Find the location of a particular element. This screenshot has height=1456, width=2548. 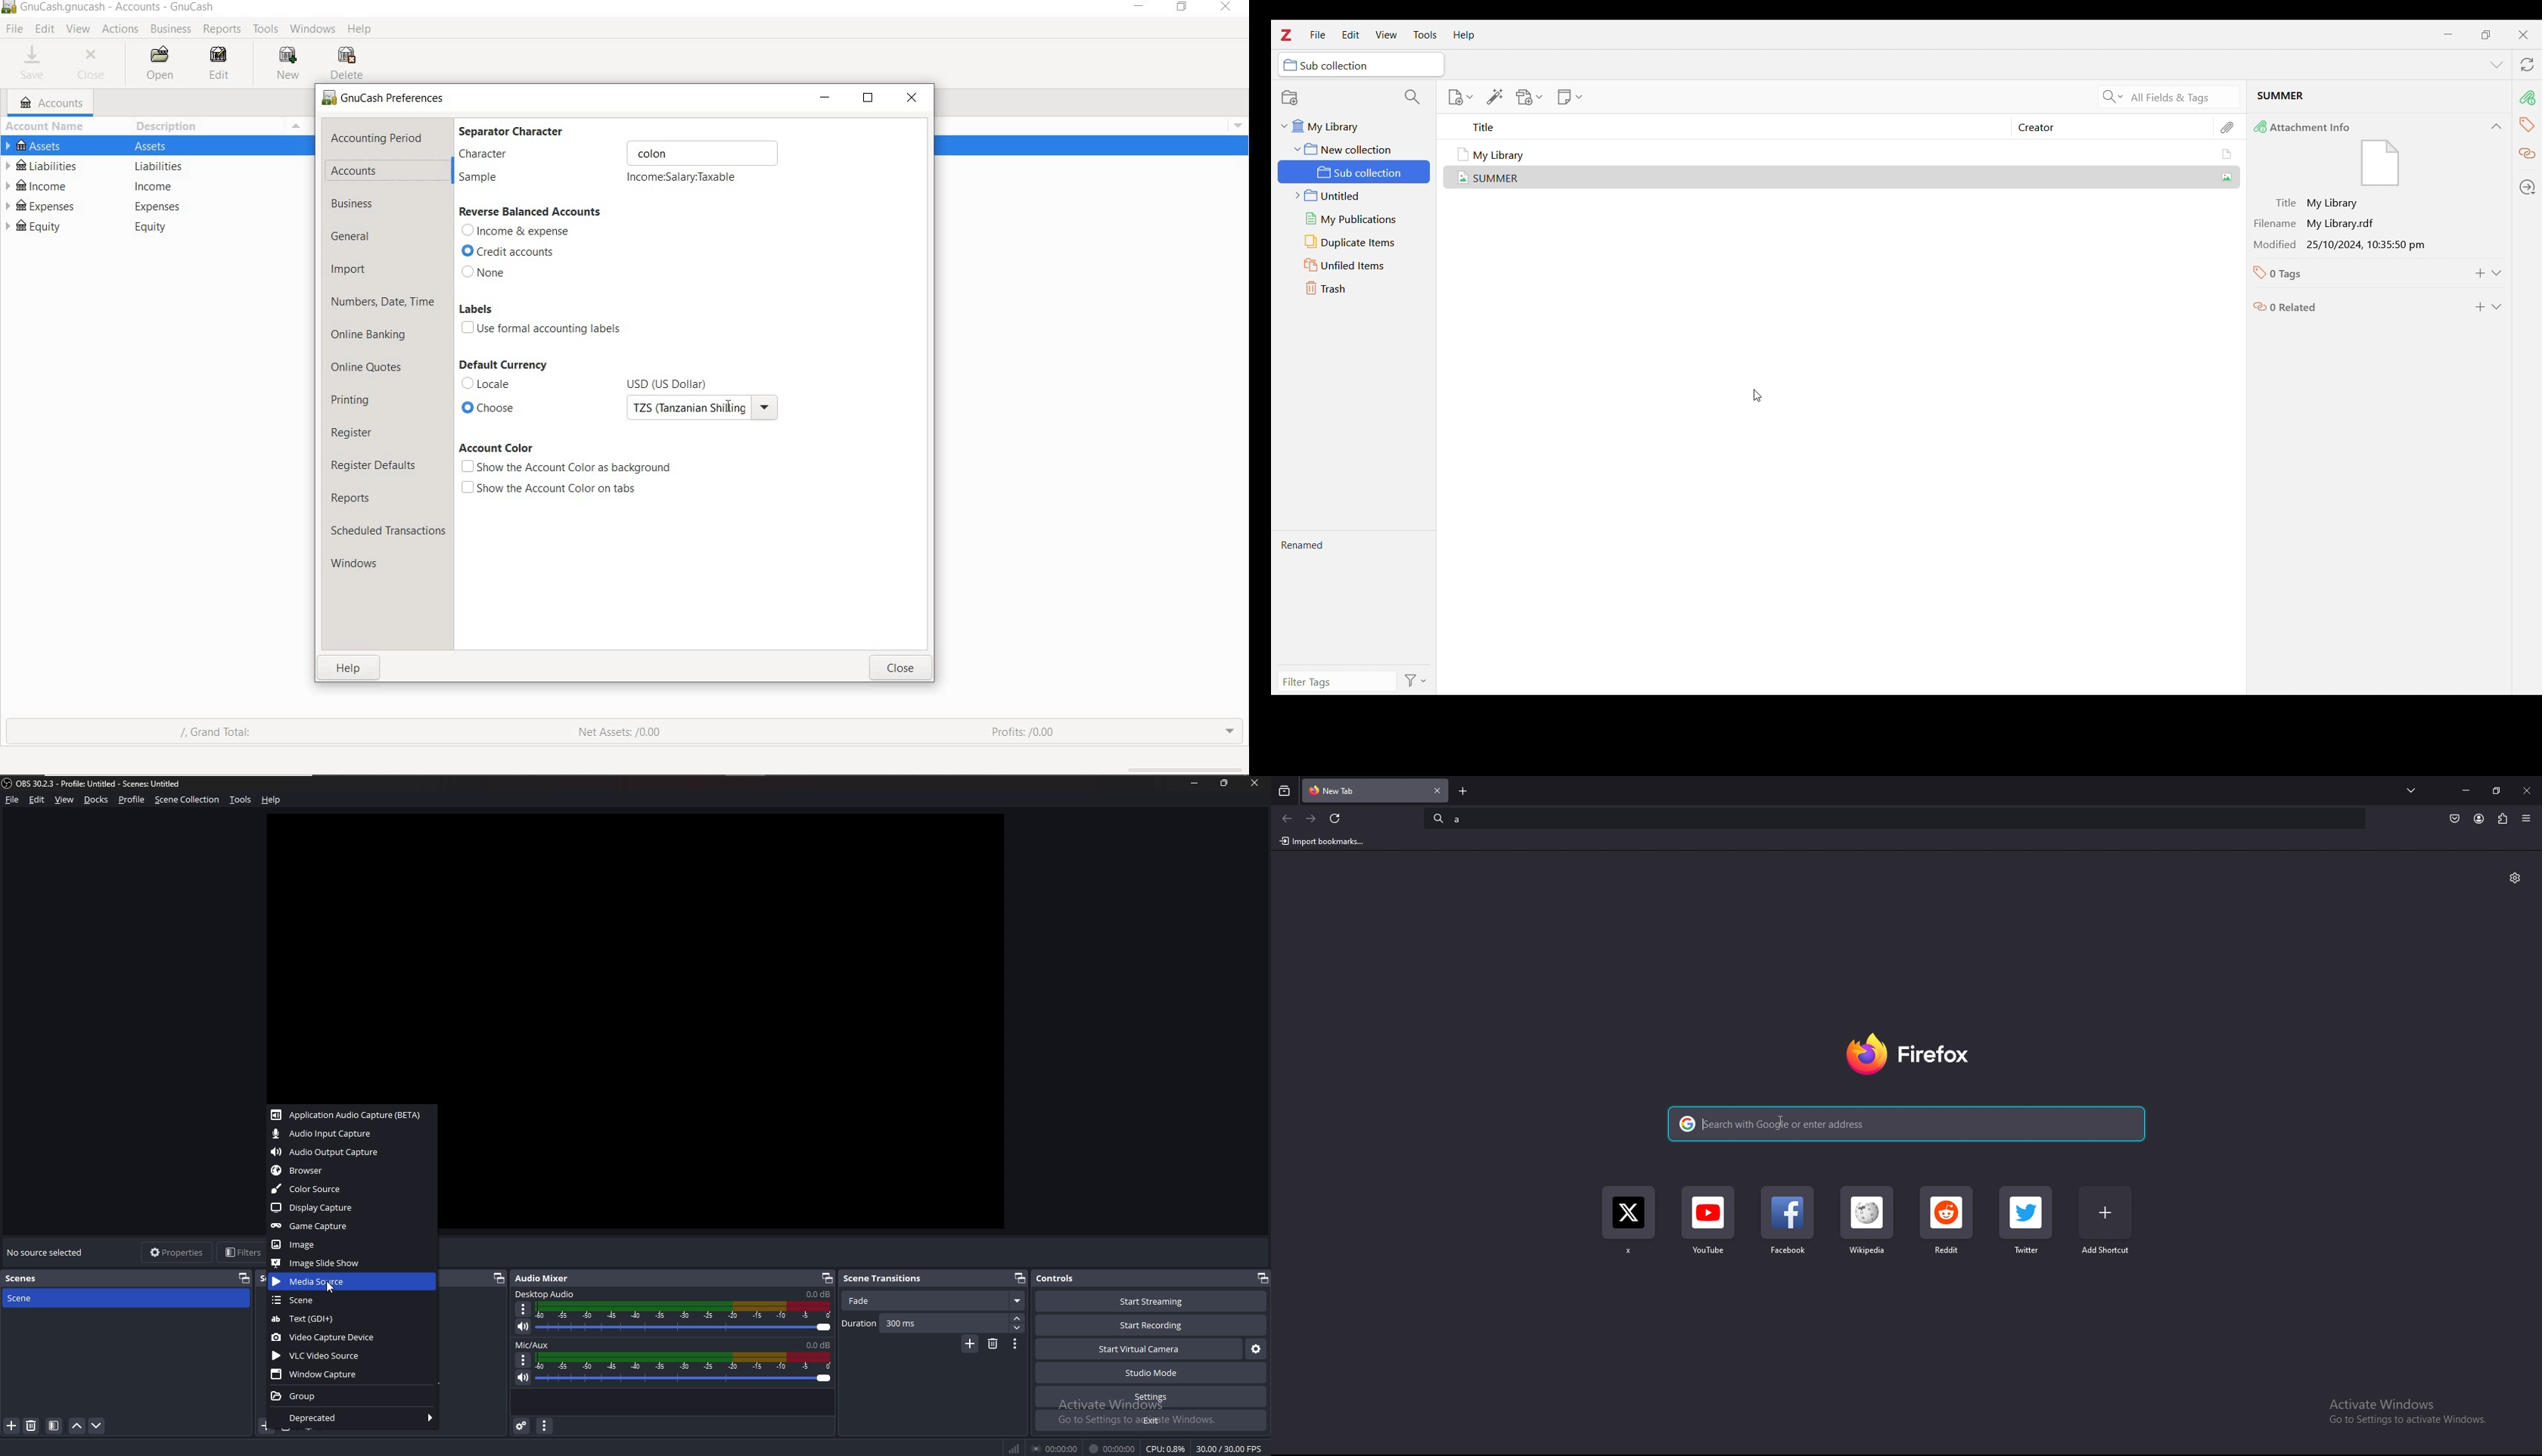

Expand is located at coordinates (2497, 273).